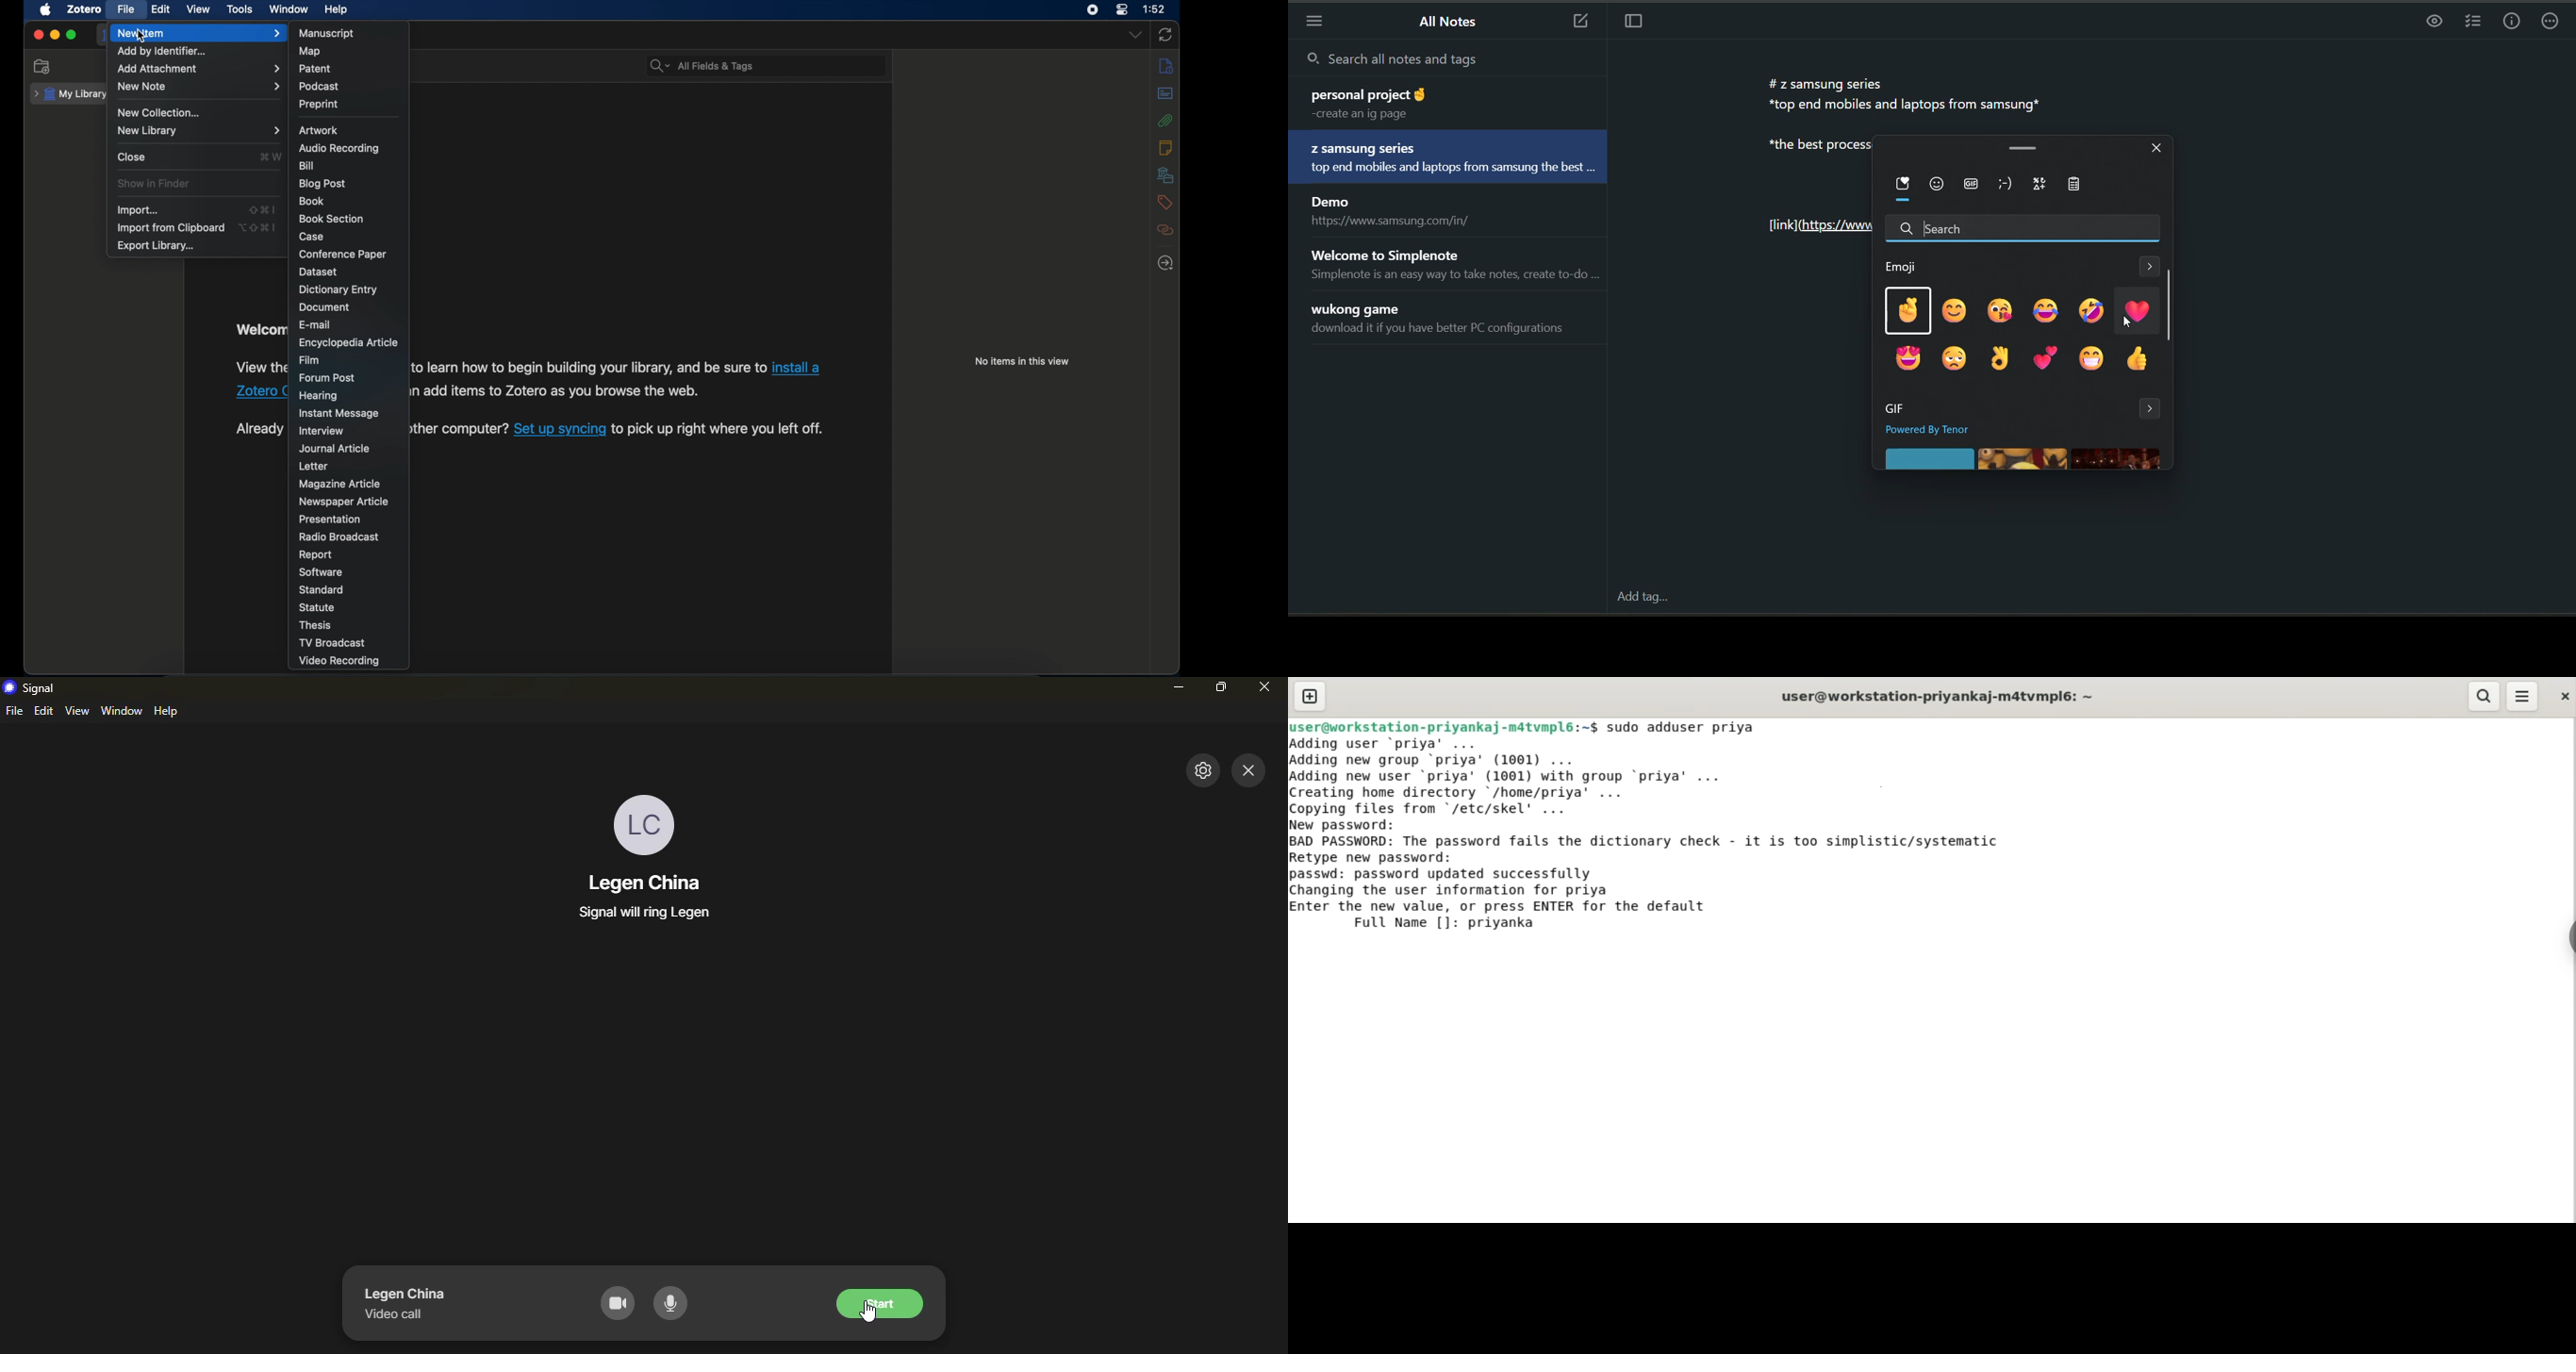  What do you see at coordinates (652, 883) in the screenshot?
I see `Legen China` at bounding box center [652, 883].